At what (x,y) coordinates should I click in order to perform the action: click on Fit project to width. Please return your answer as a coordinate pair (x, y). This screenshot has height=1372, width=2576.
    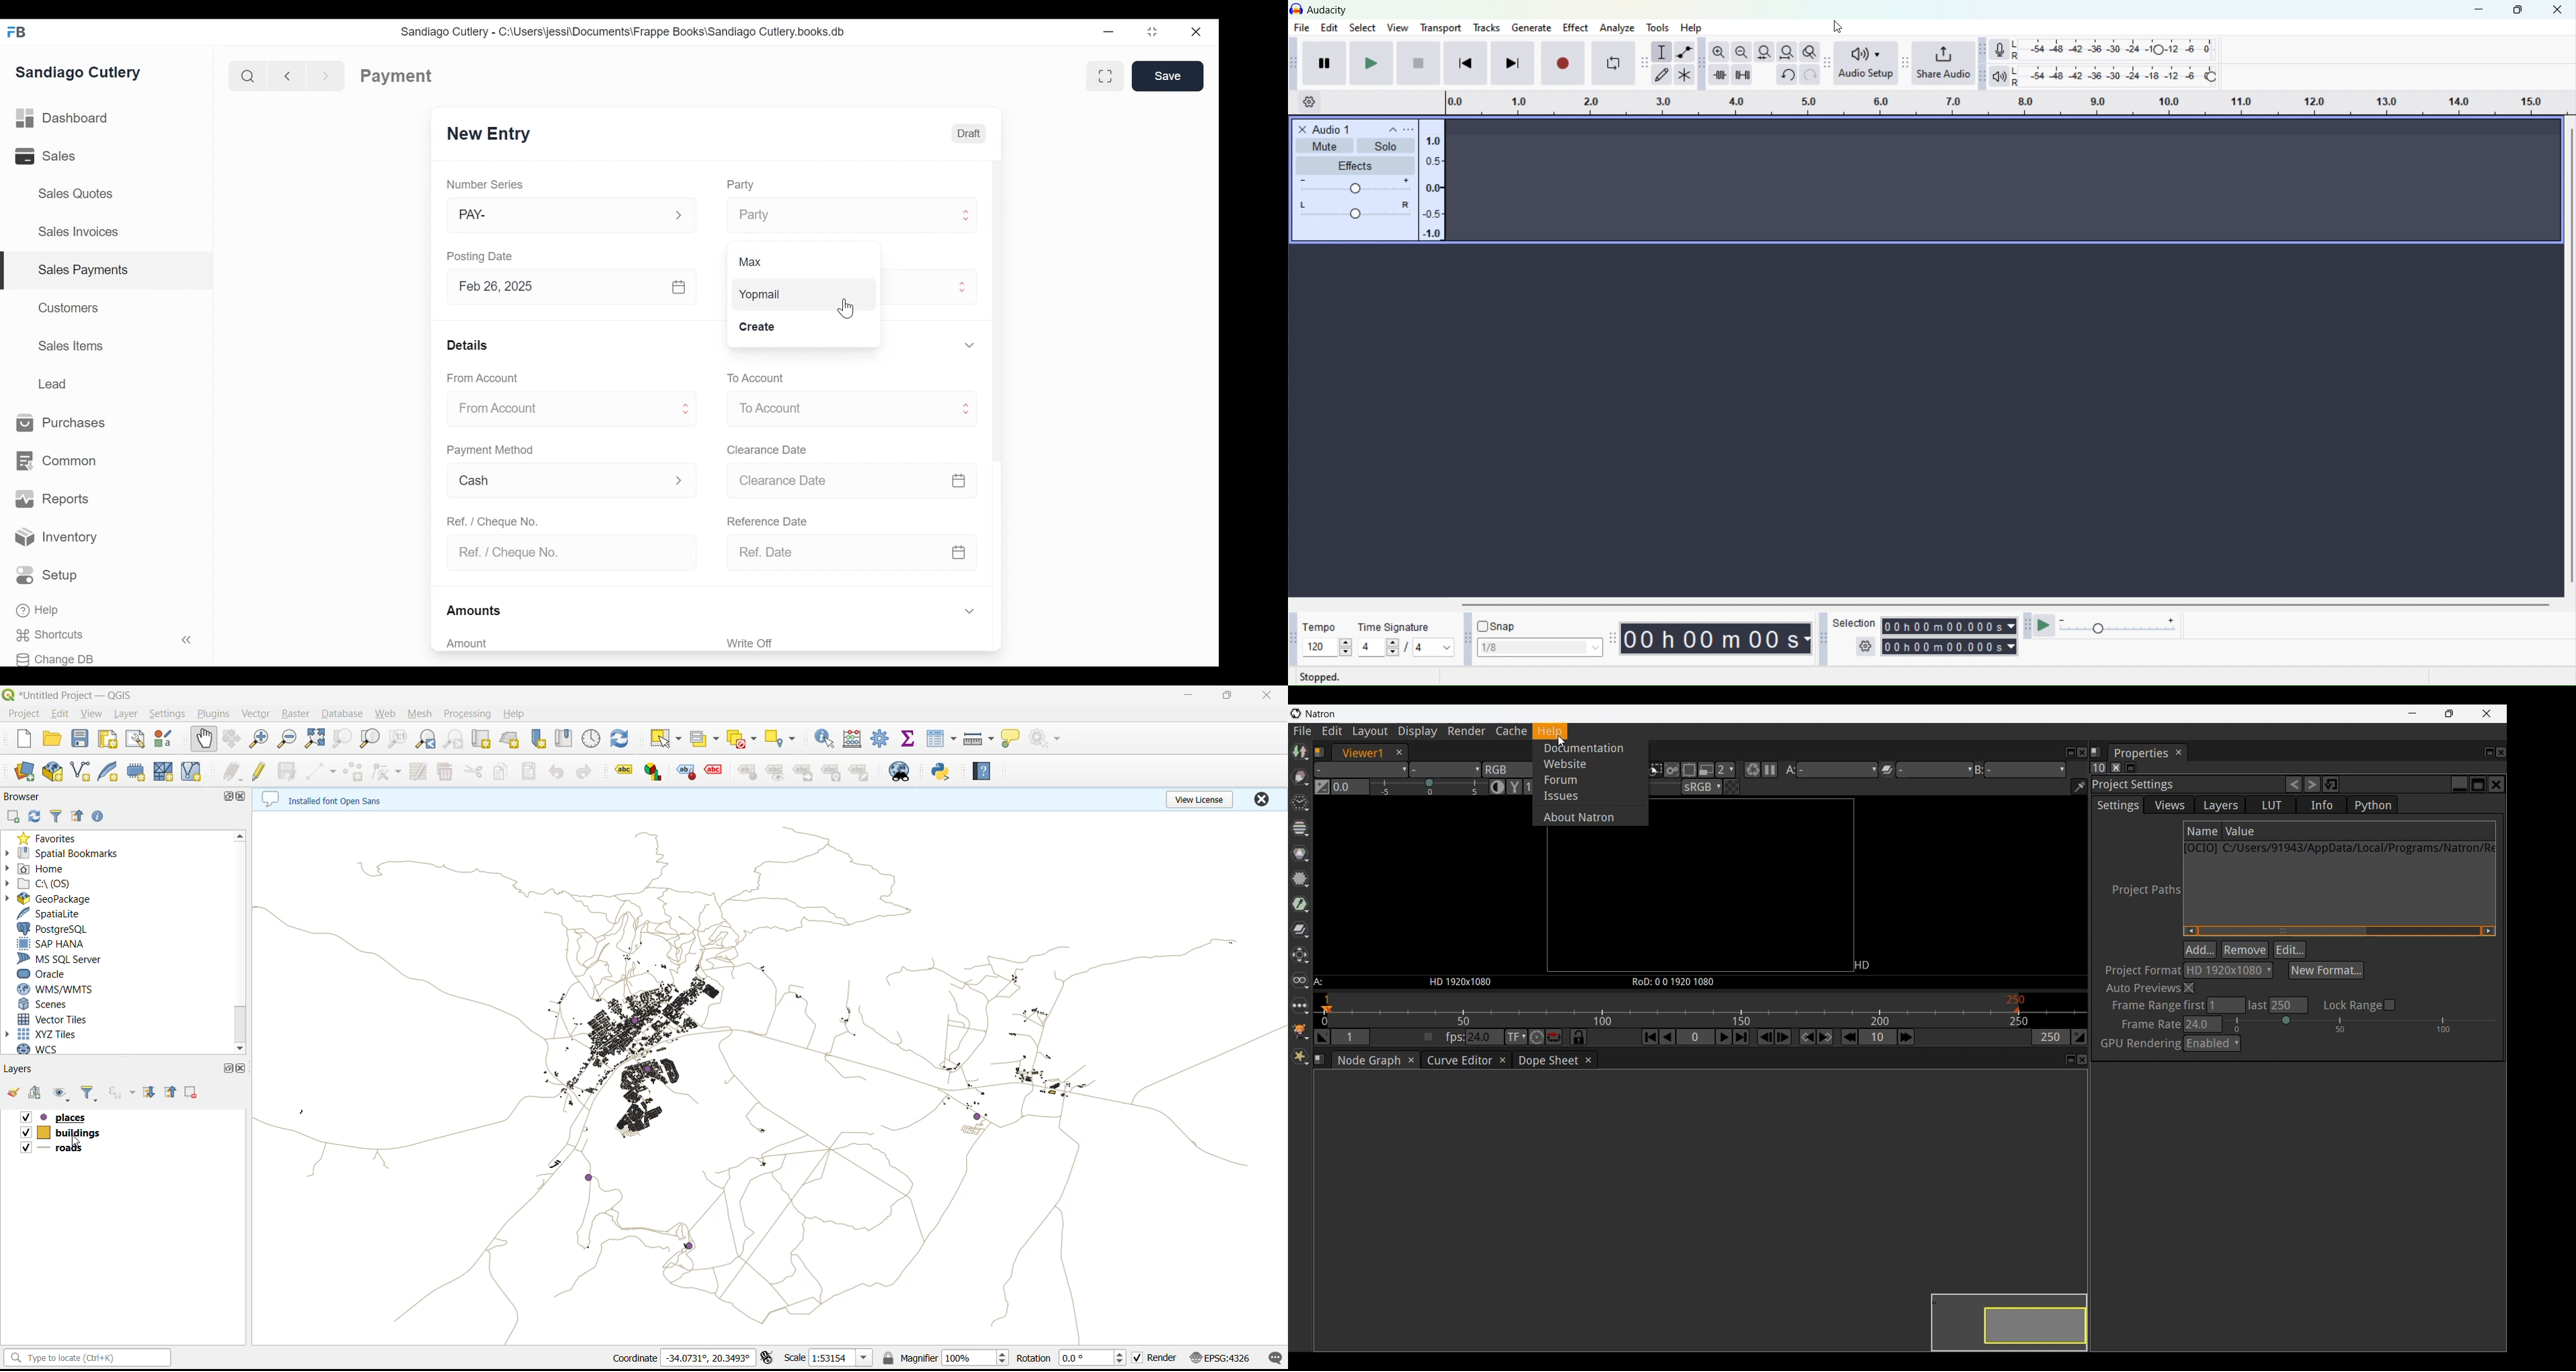
    Looking at the image, I should click on (1788, 52).